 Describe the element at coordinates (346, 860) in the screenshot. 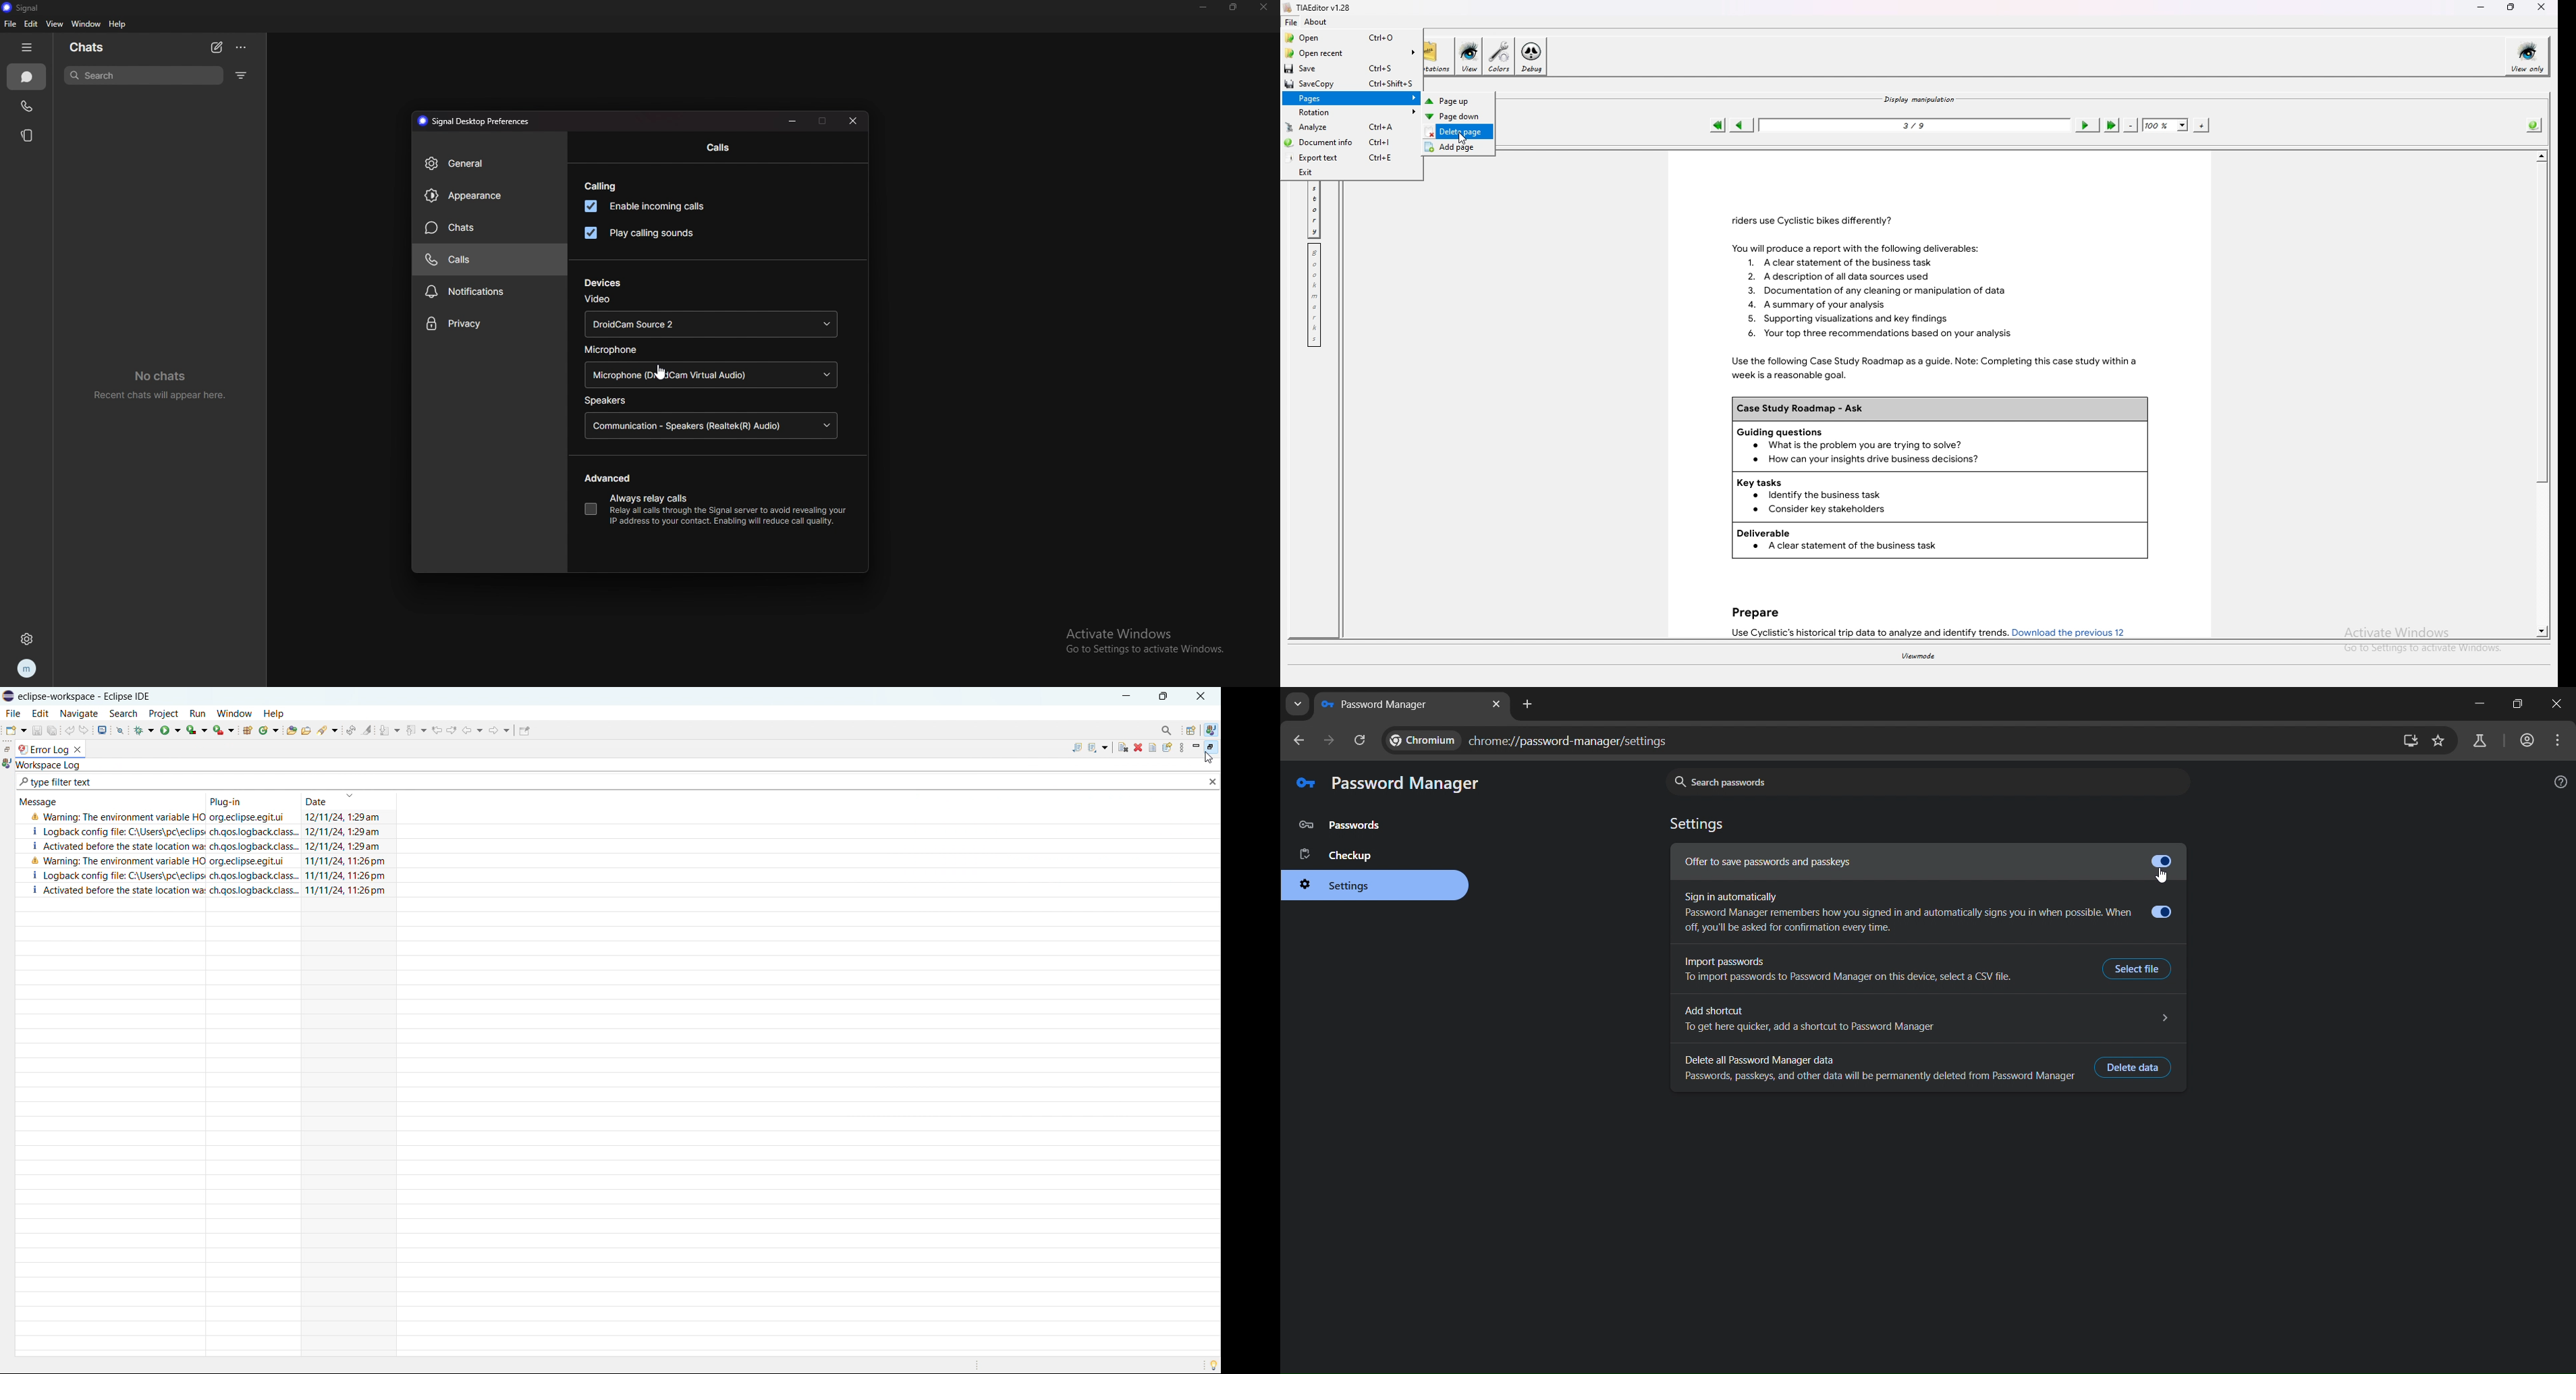

I see `11/11/24, 11:26pm` at that location.